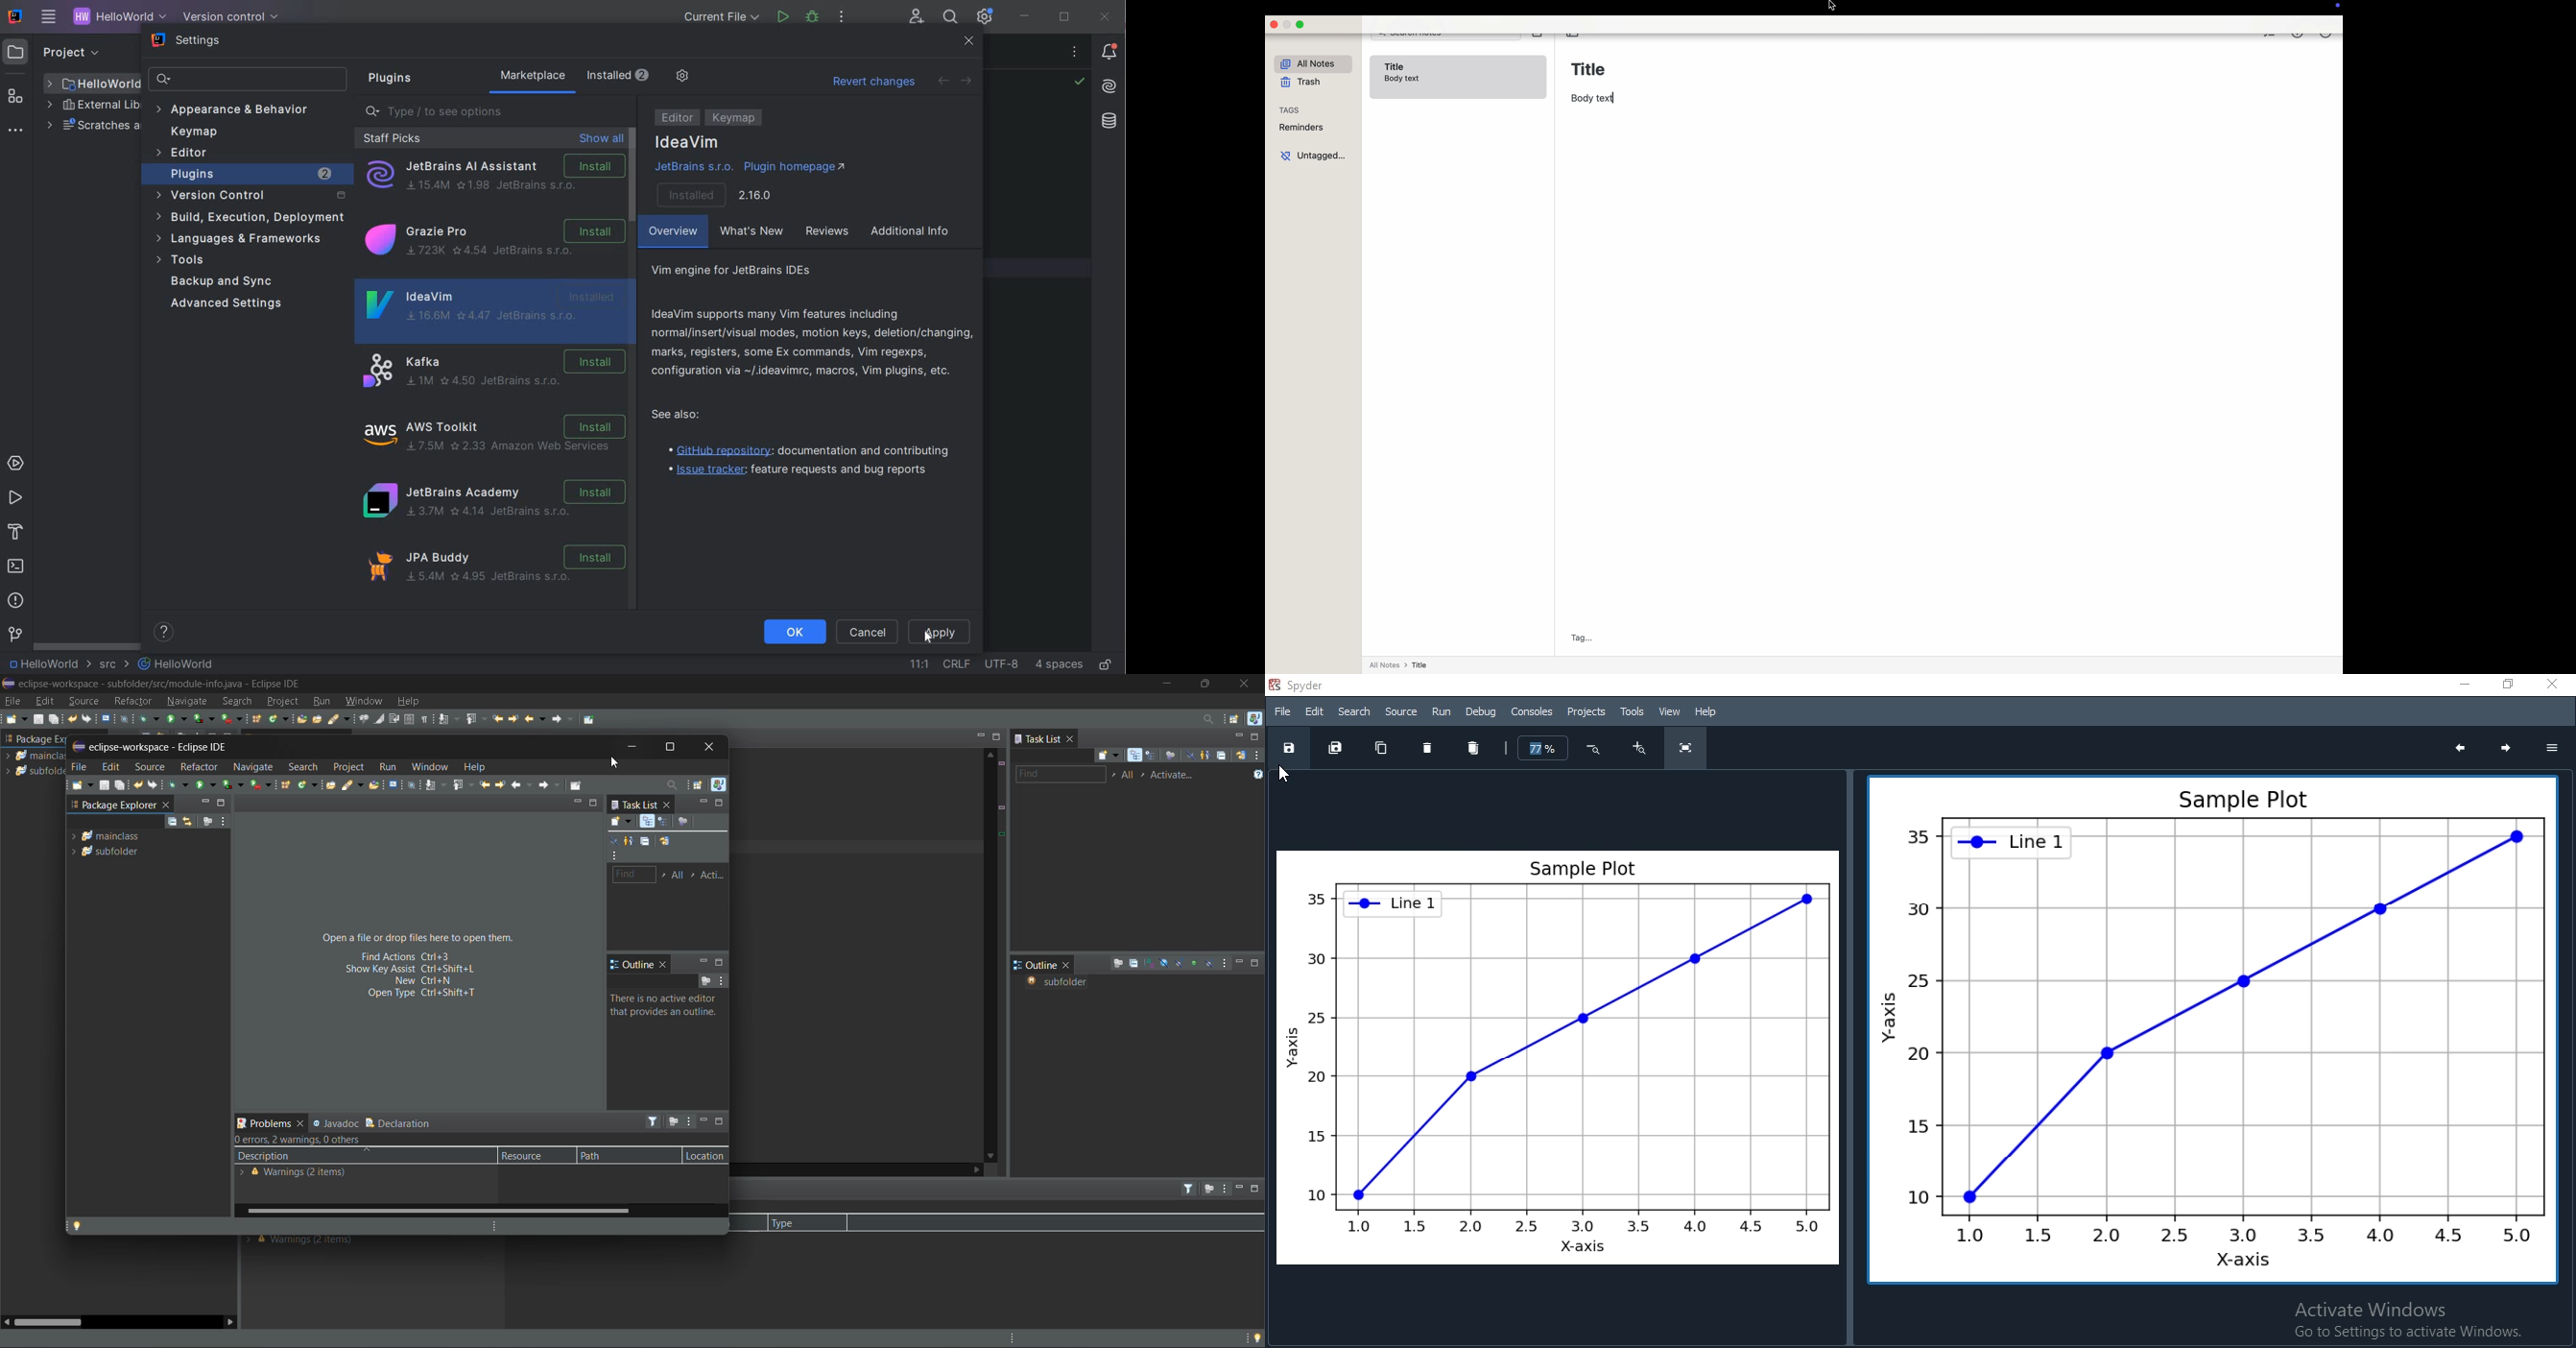 Image resolution: width=2576 pixels, height=1372 pixels. What do you see at coordinates (666, 875) in the screenshot?
I see `select working set` at bounding box center [666, 875].